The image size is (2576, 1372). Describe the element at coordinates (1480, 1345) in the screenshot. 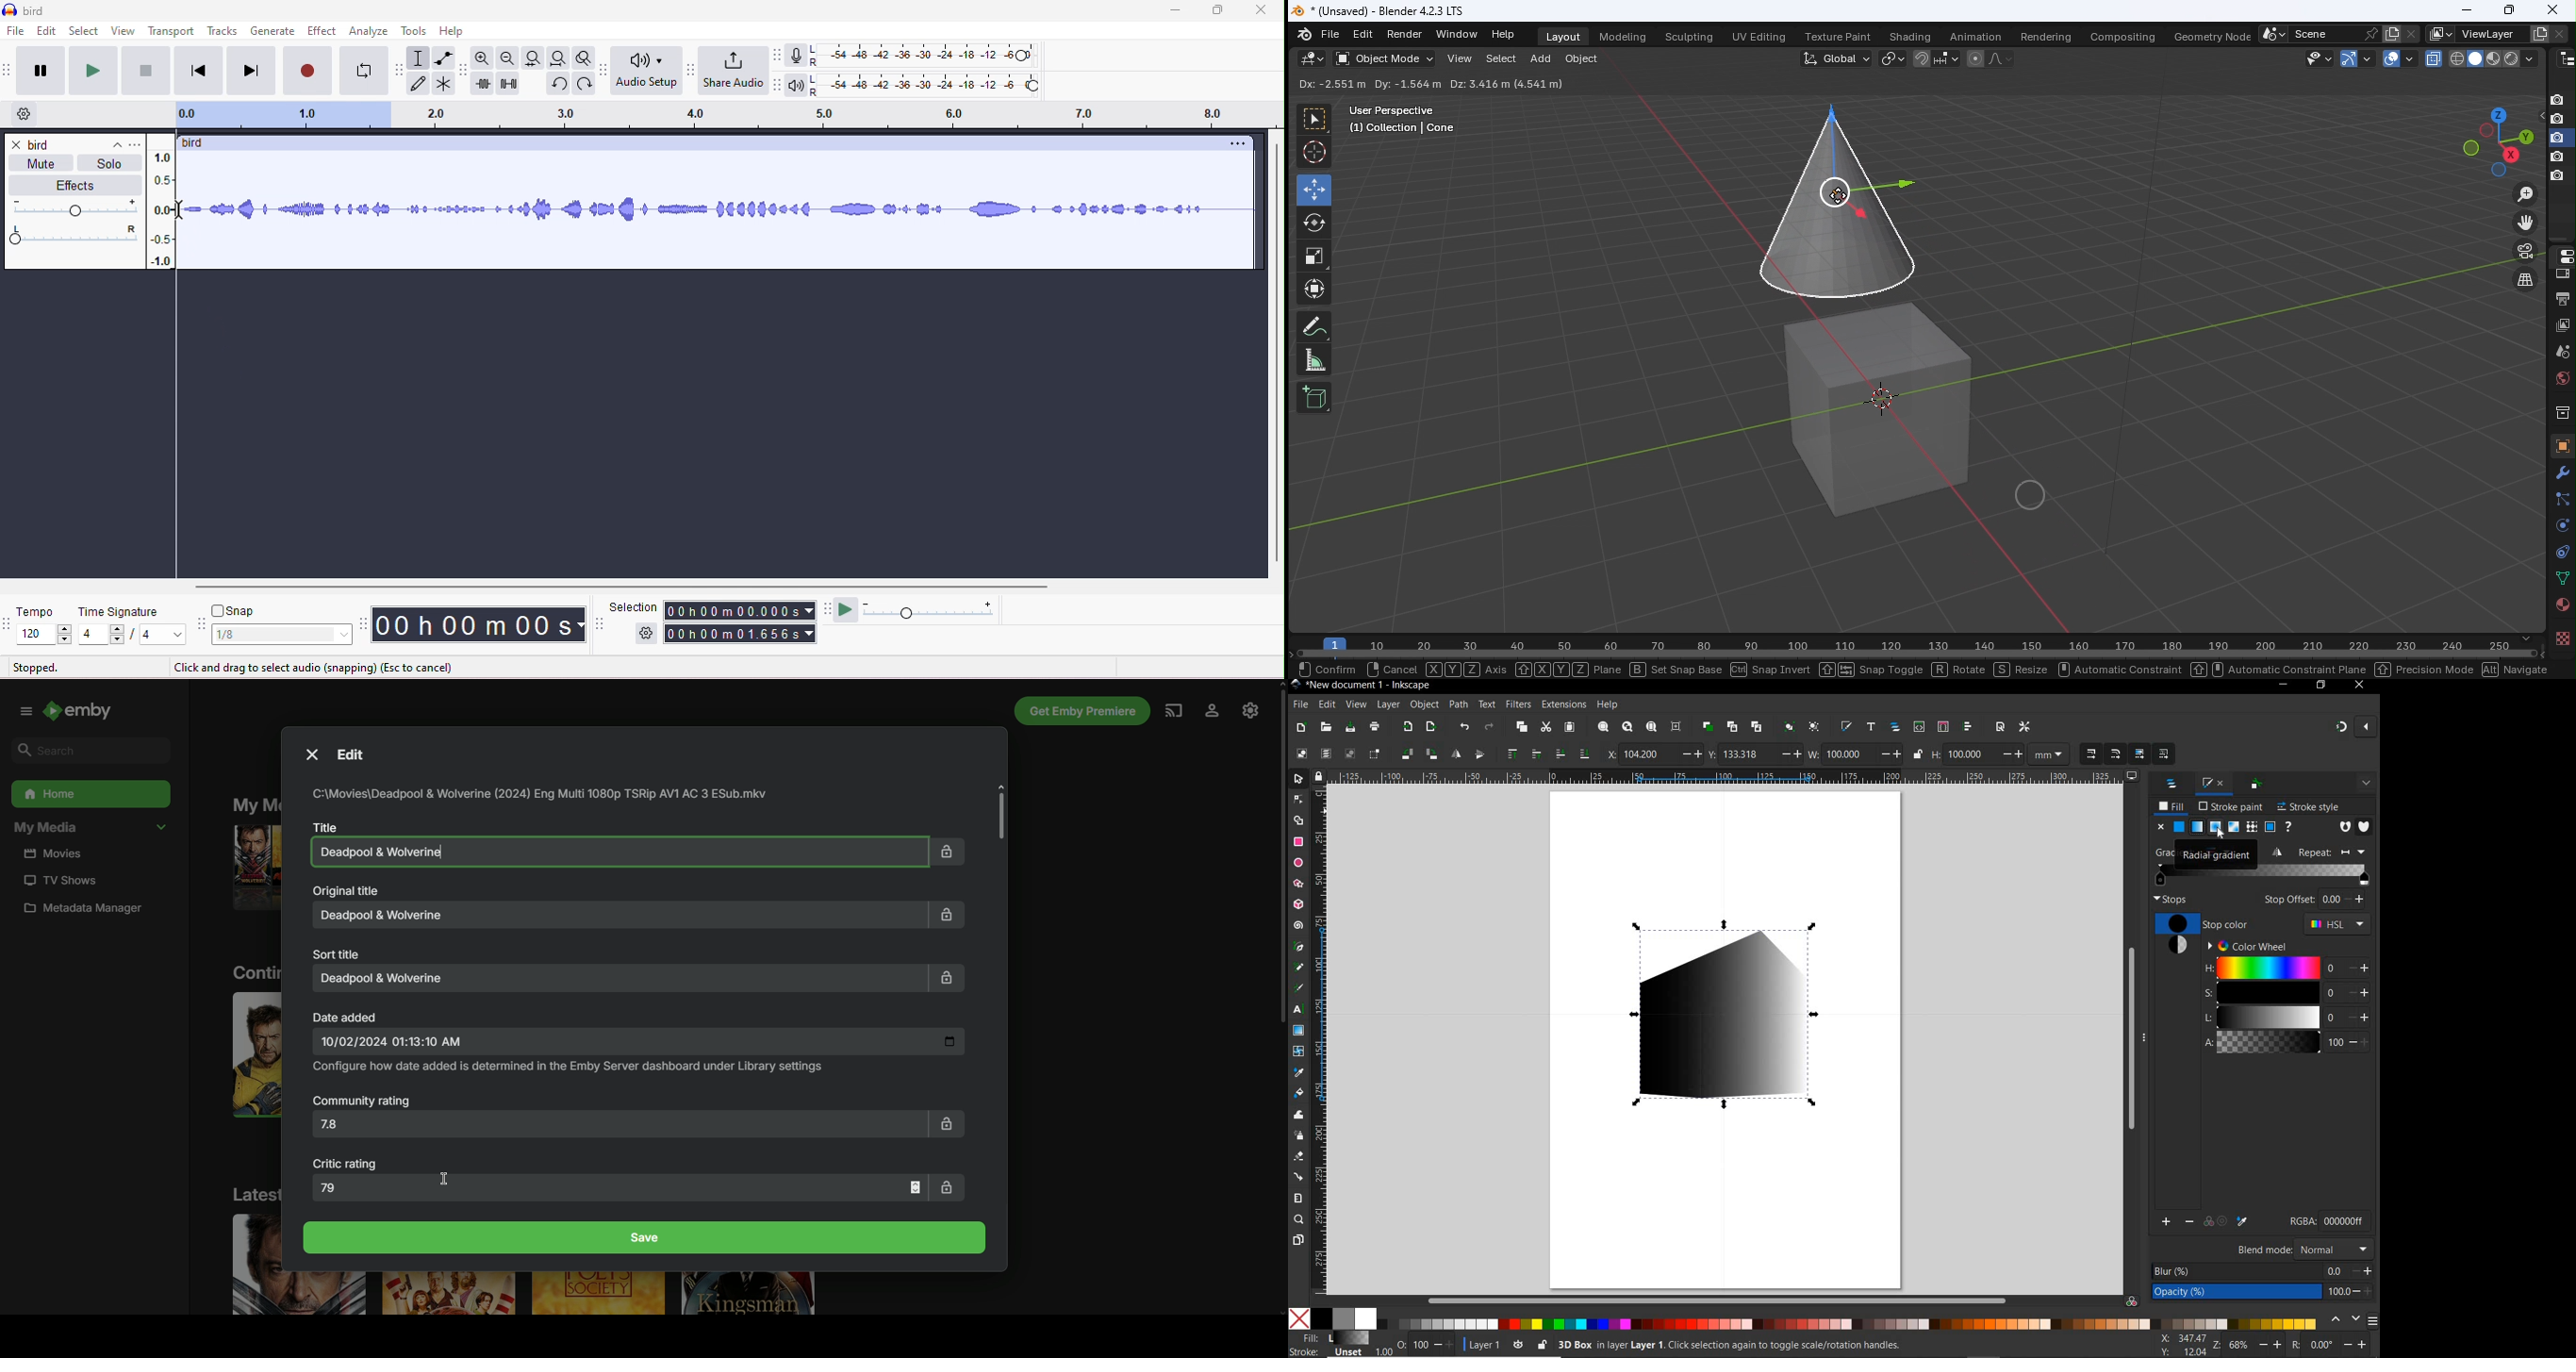

I see `CURRENT LAYER` at that location.